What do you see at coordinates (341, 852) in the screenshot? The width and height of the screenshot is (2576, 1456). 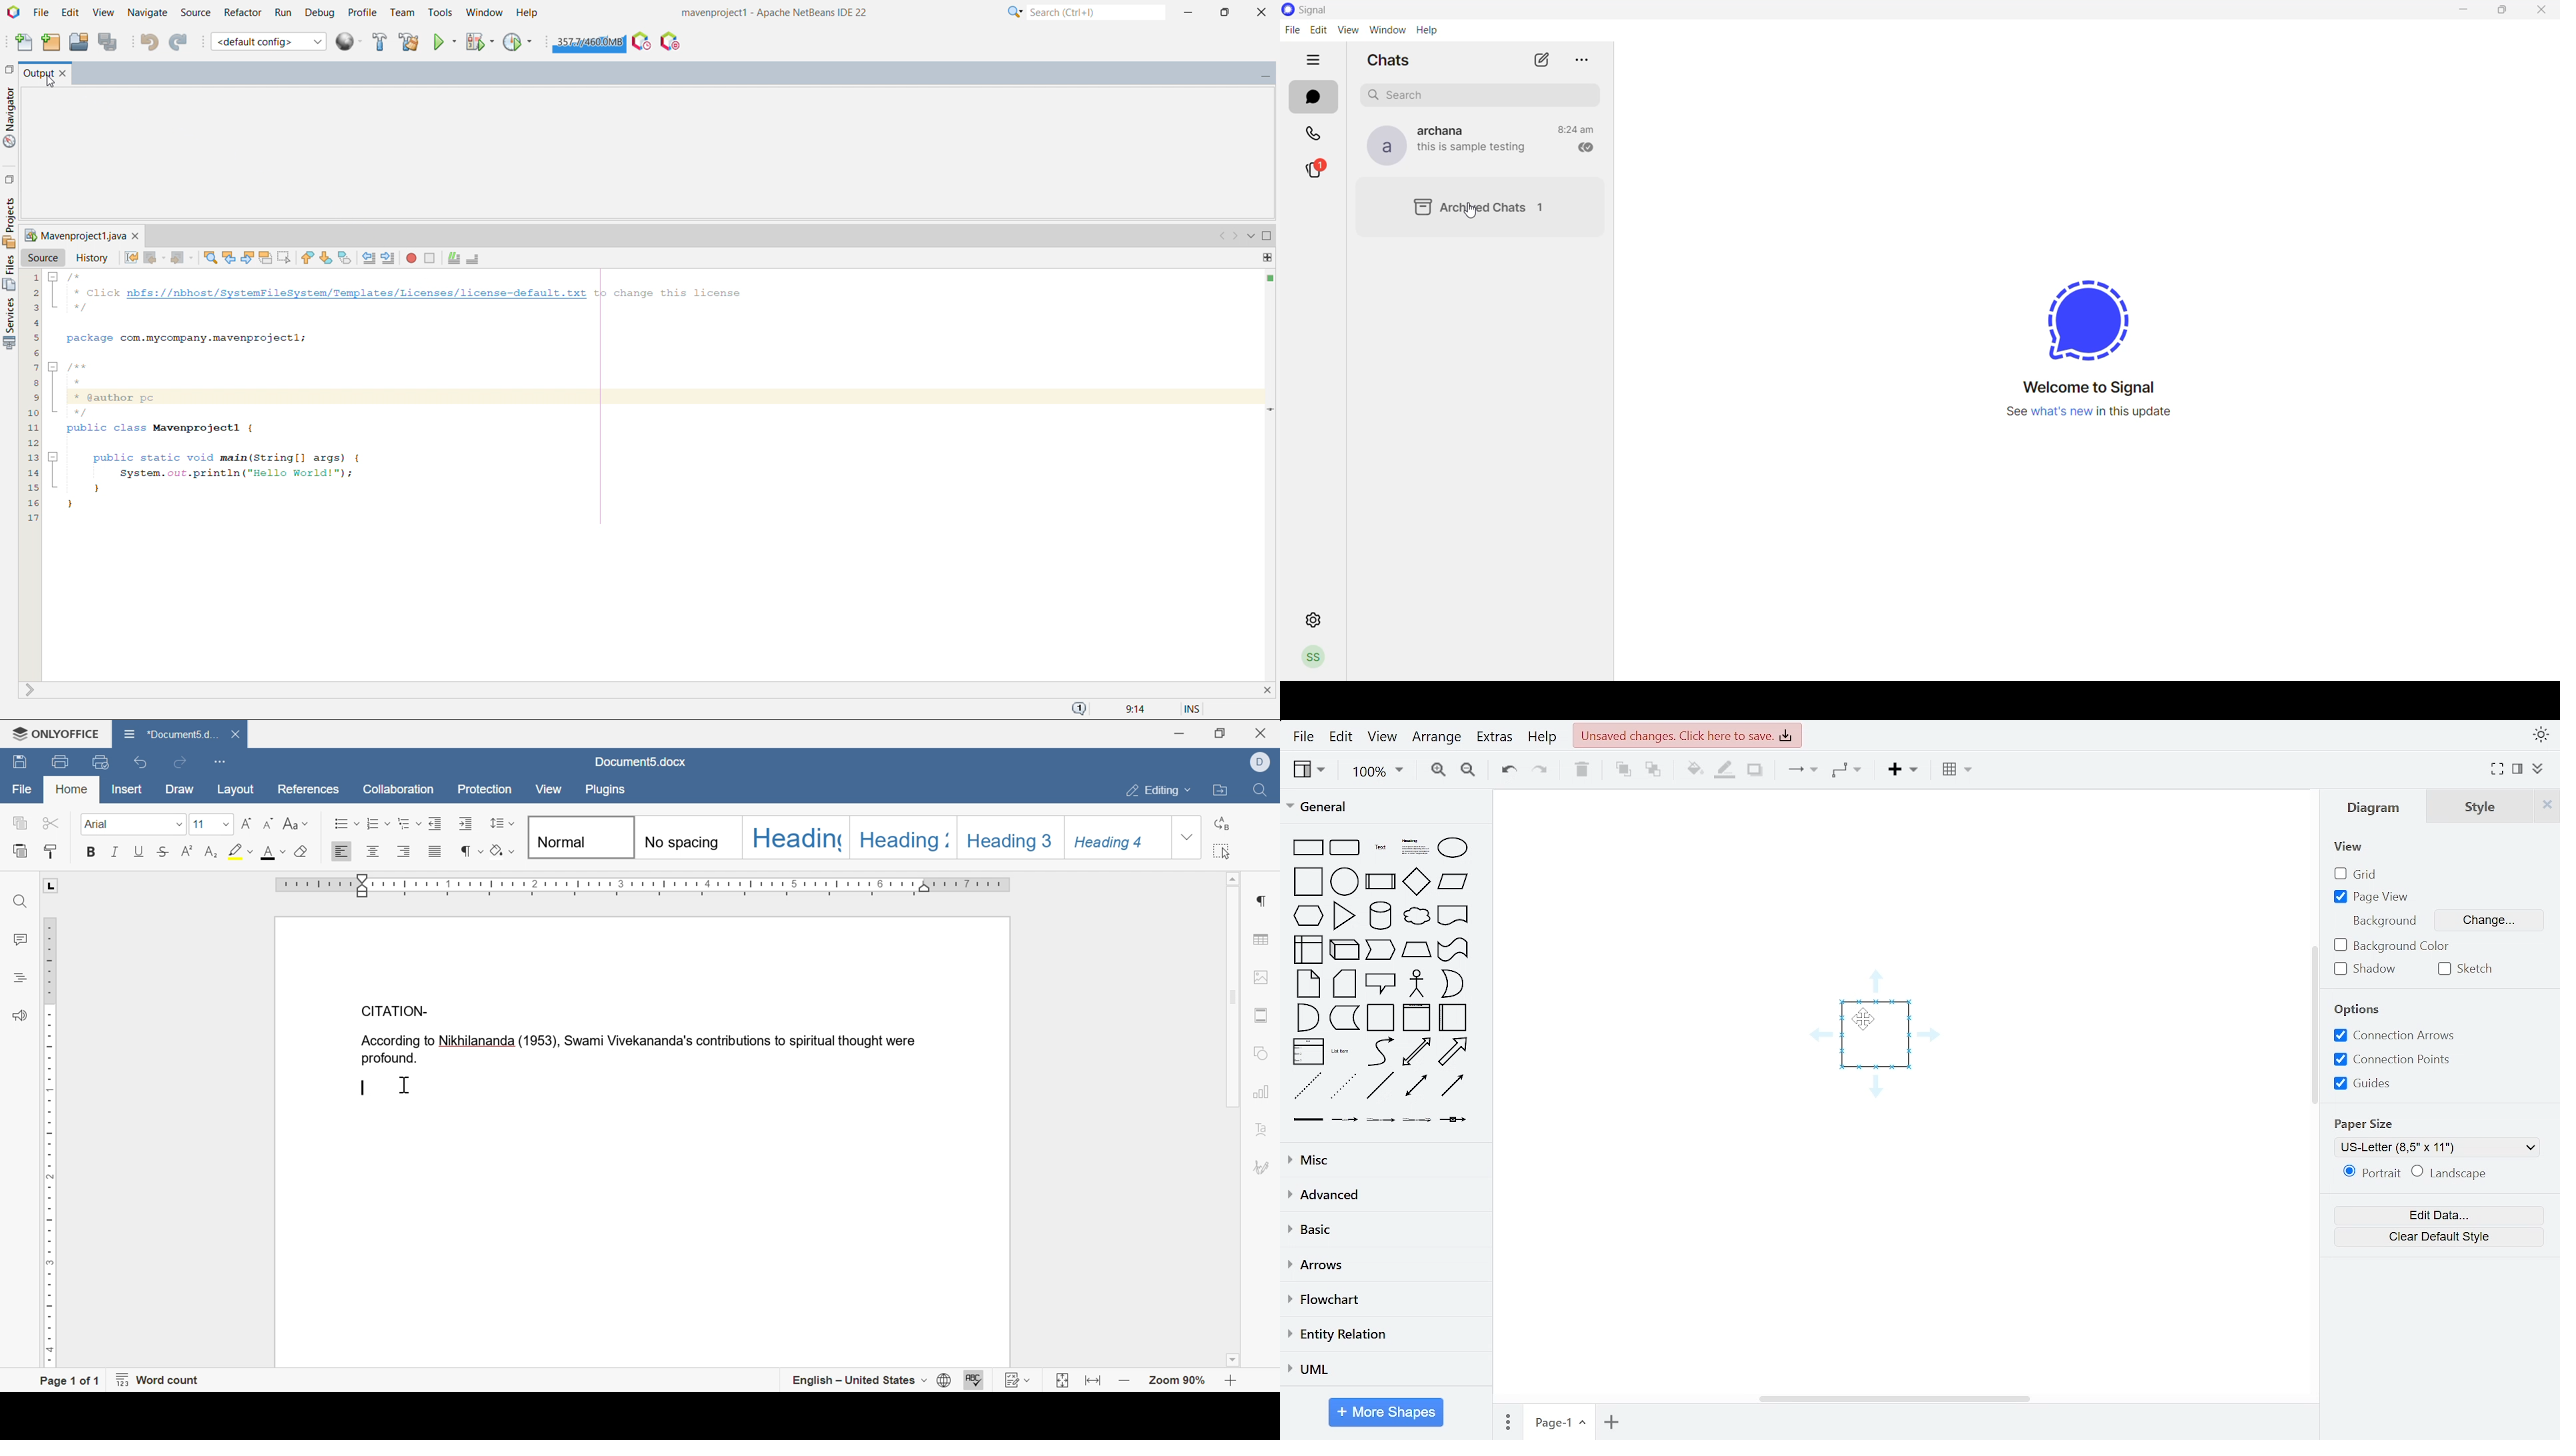 I see `align left` at bounding box center [341, 852].